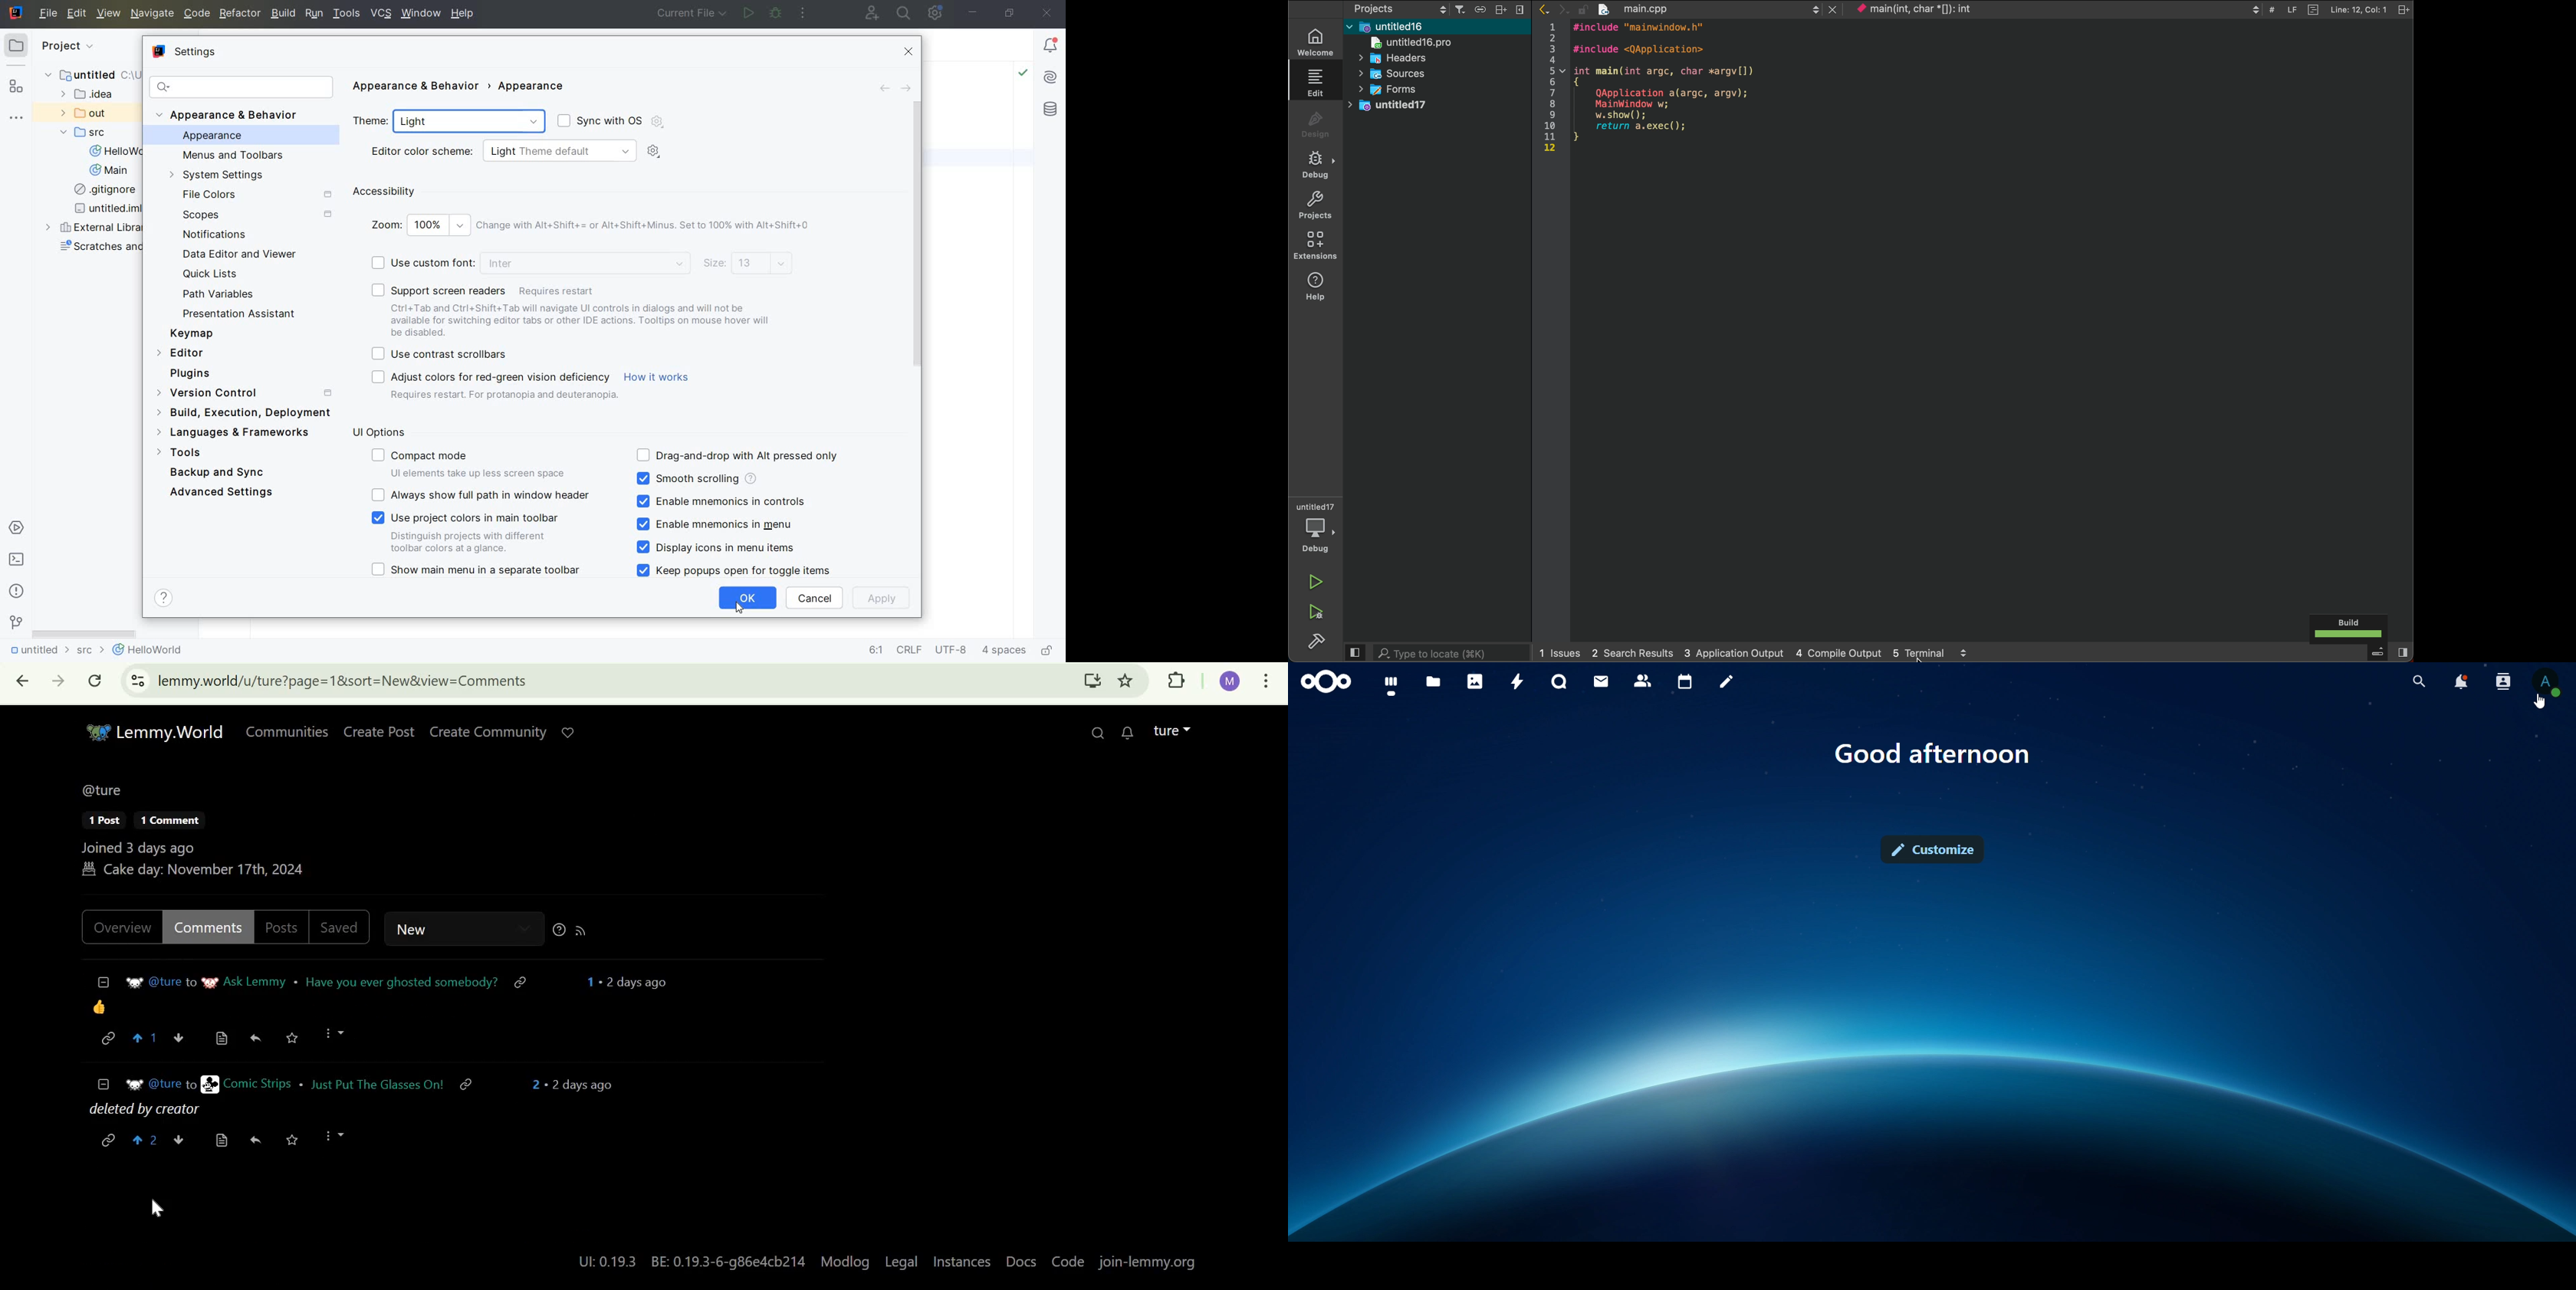 This screenshot has height=1316, width=2576. I want to click on sorting help, so click(557, 929).